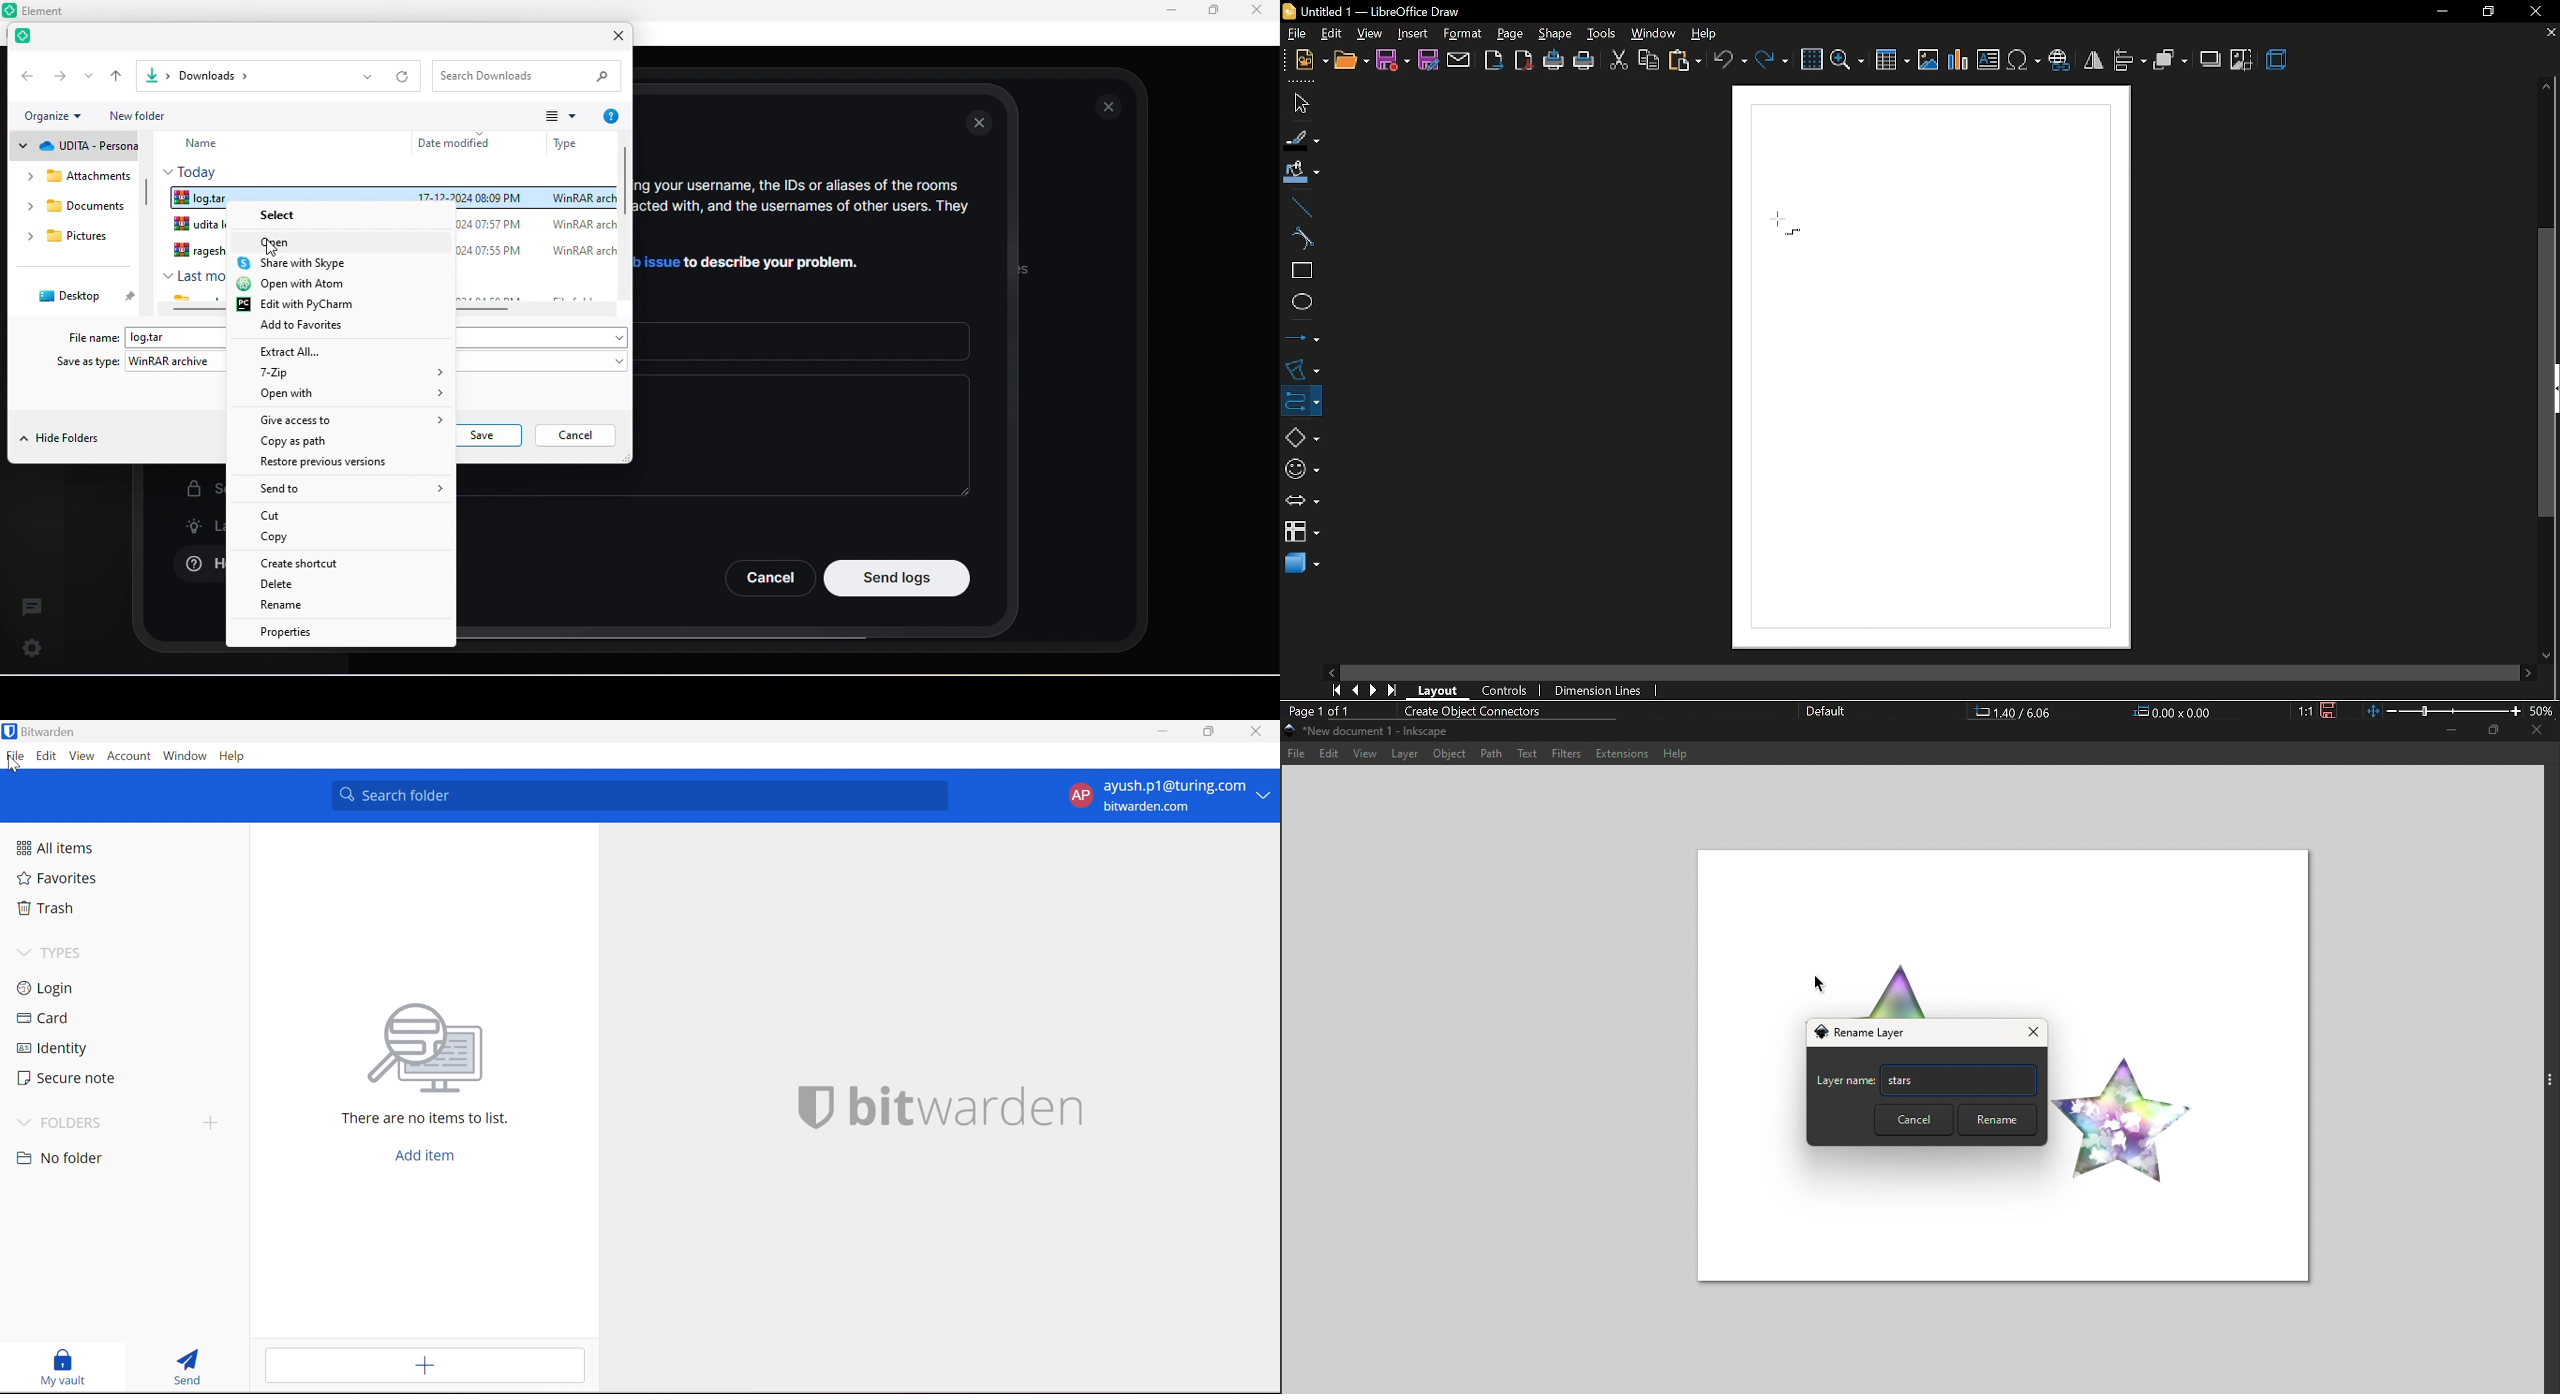  I want to click on copy as path, so click(328, 442).